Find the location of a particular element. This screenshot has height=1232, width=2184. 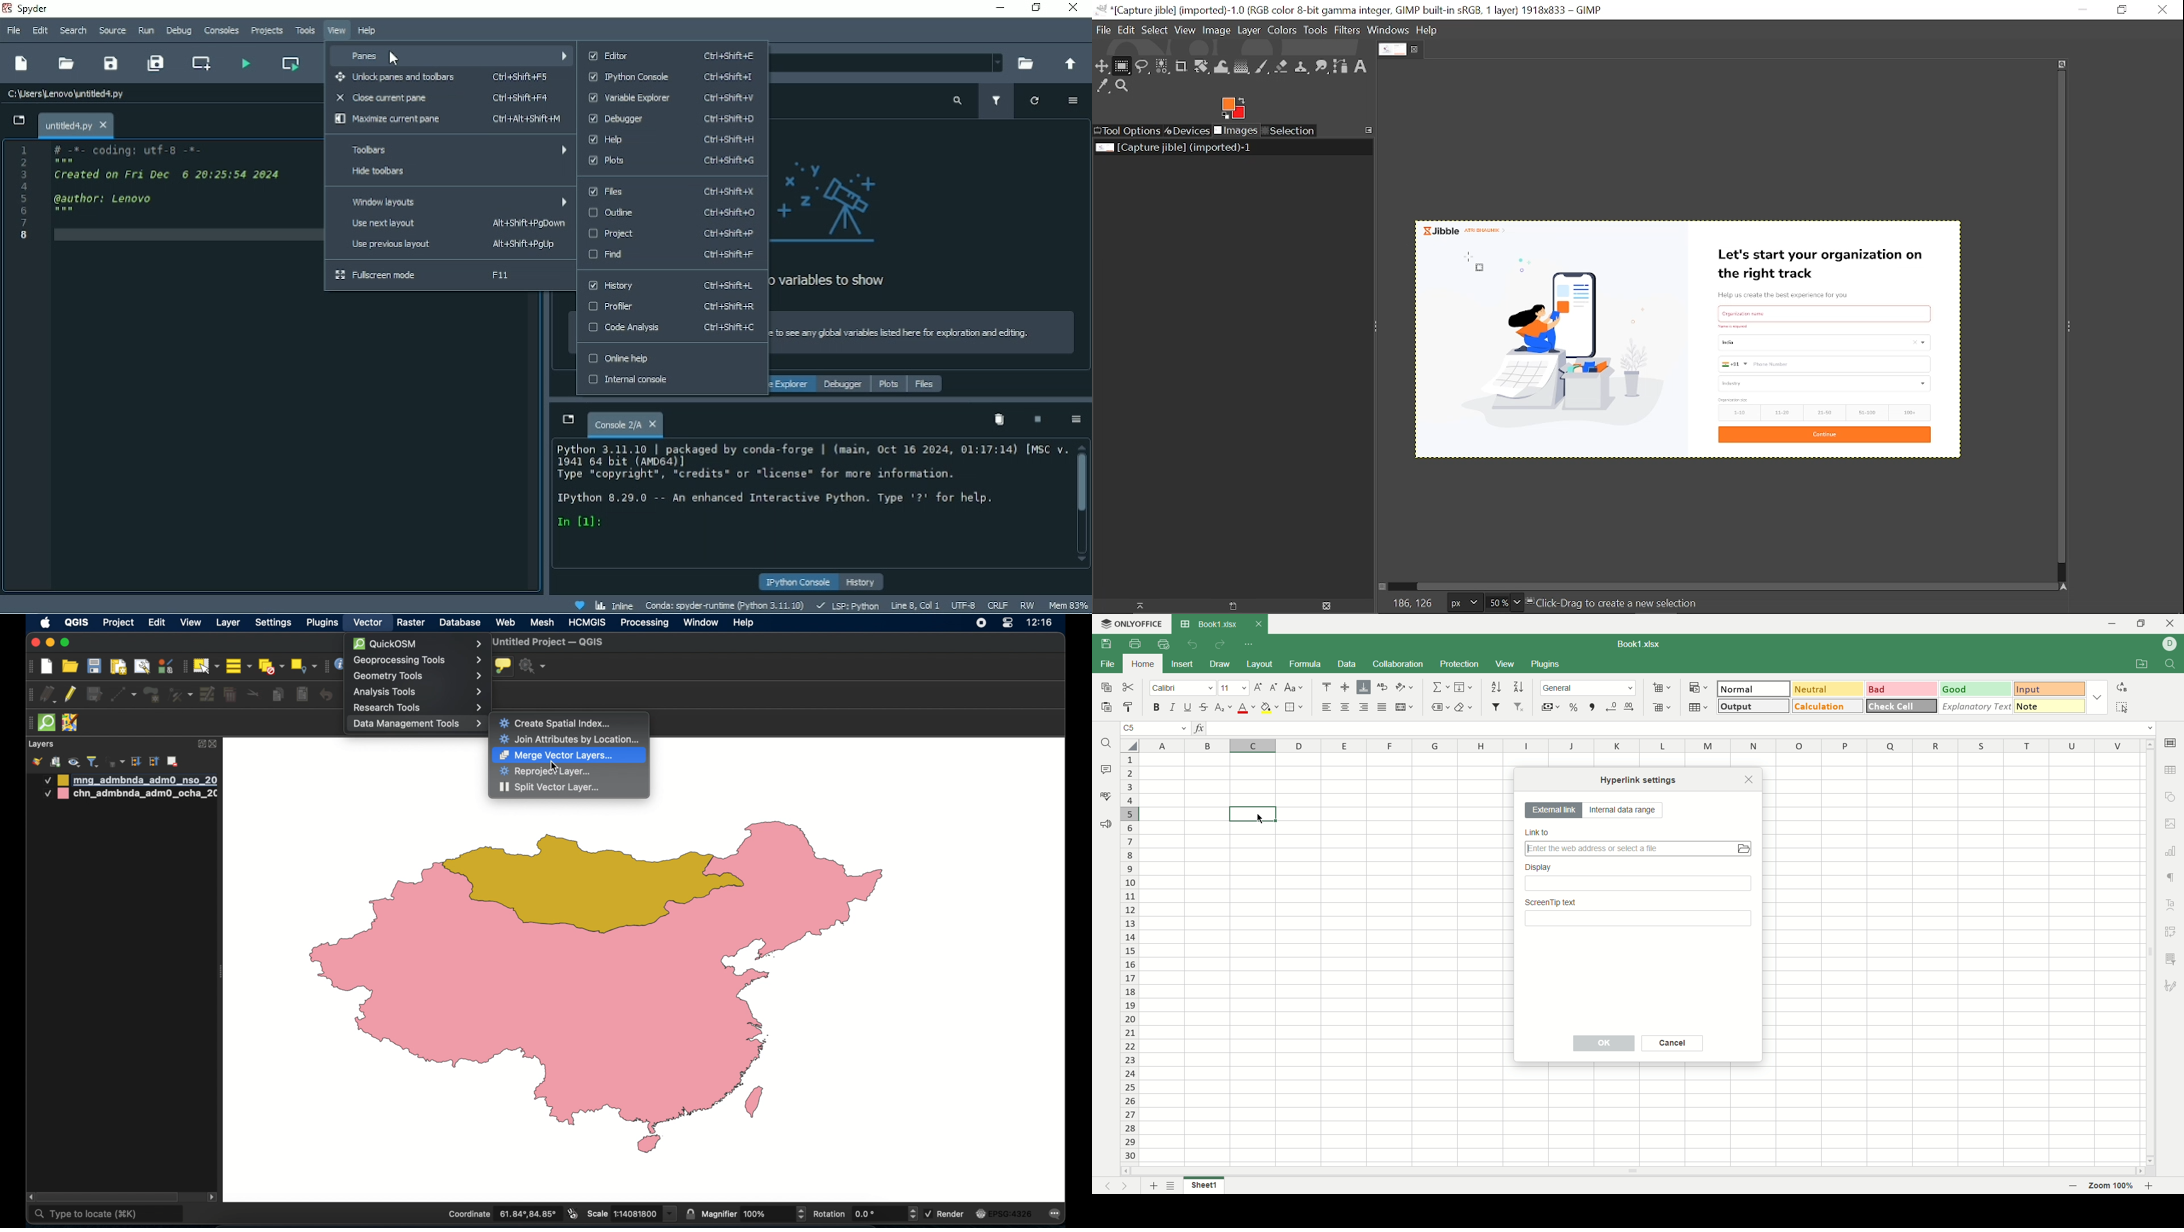

comma style is located at coordinates (1592, 707).